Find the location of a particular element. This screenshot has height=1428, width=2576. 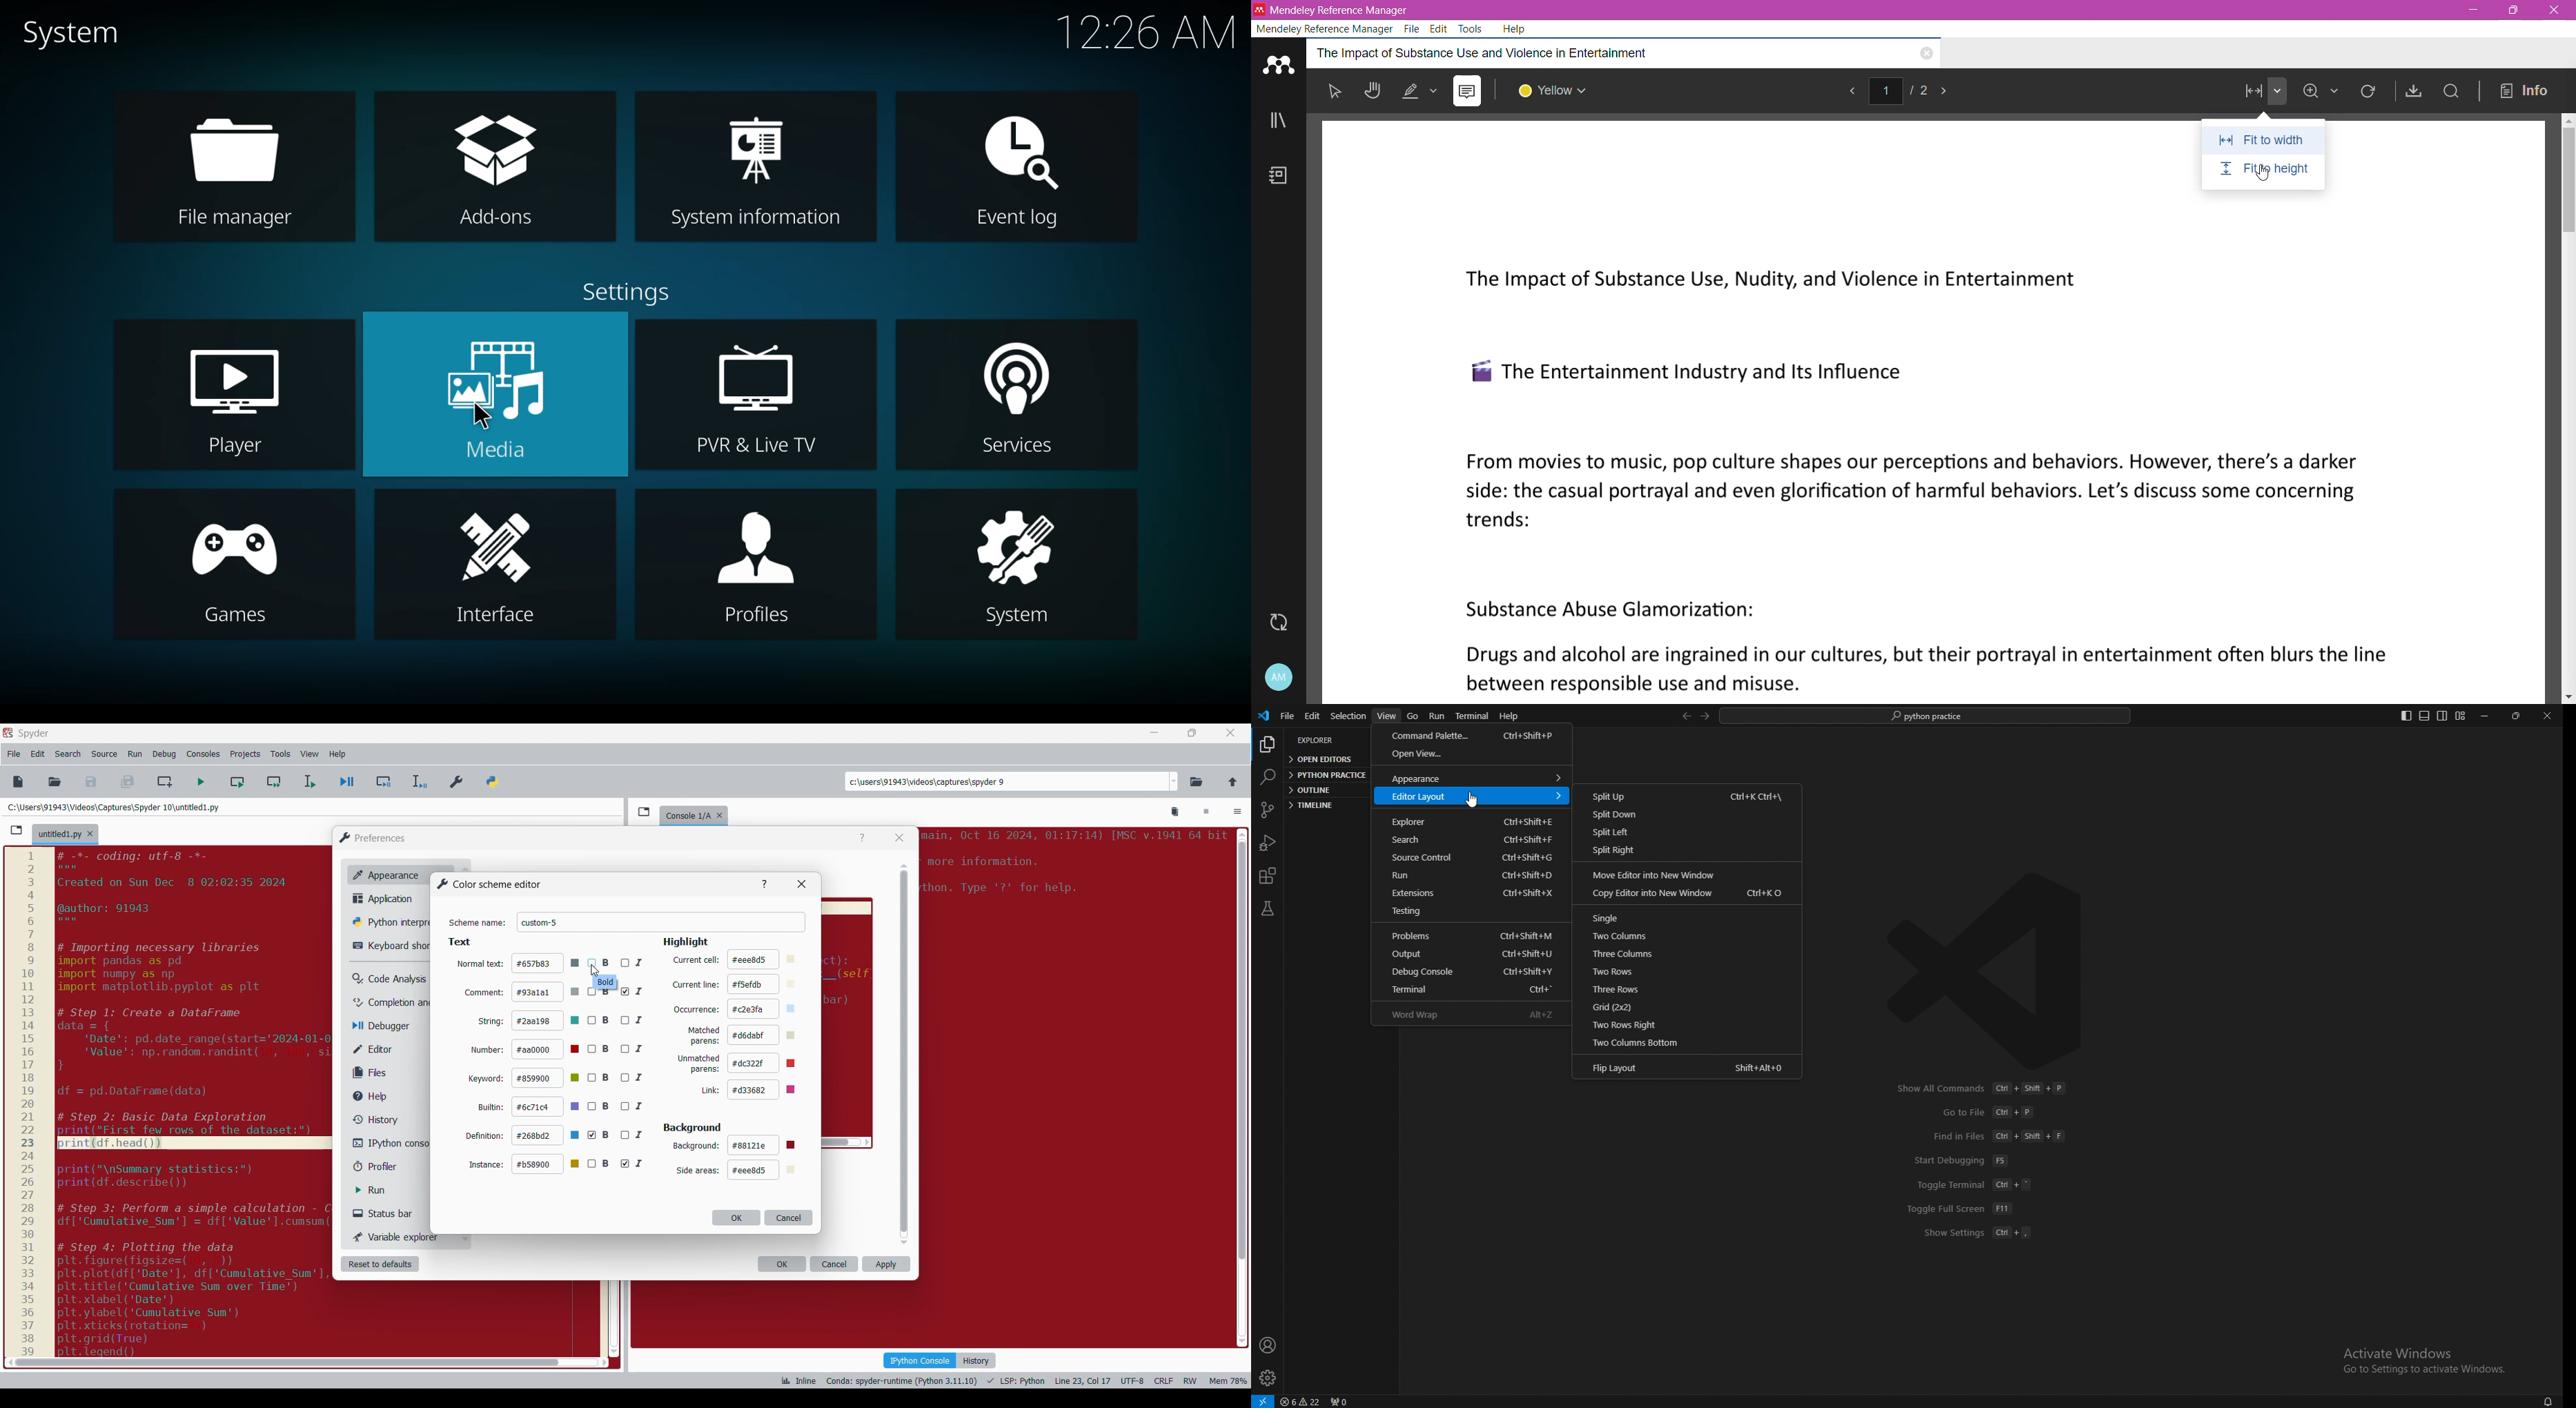

current line is located at coordinates (695, 985).